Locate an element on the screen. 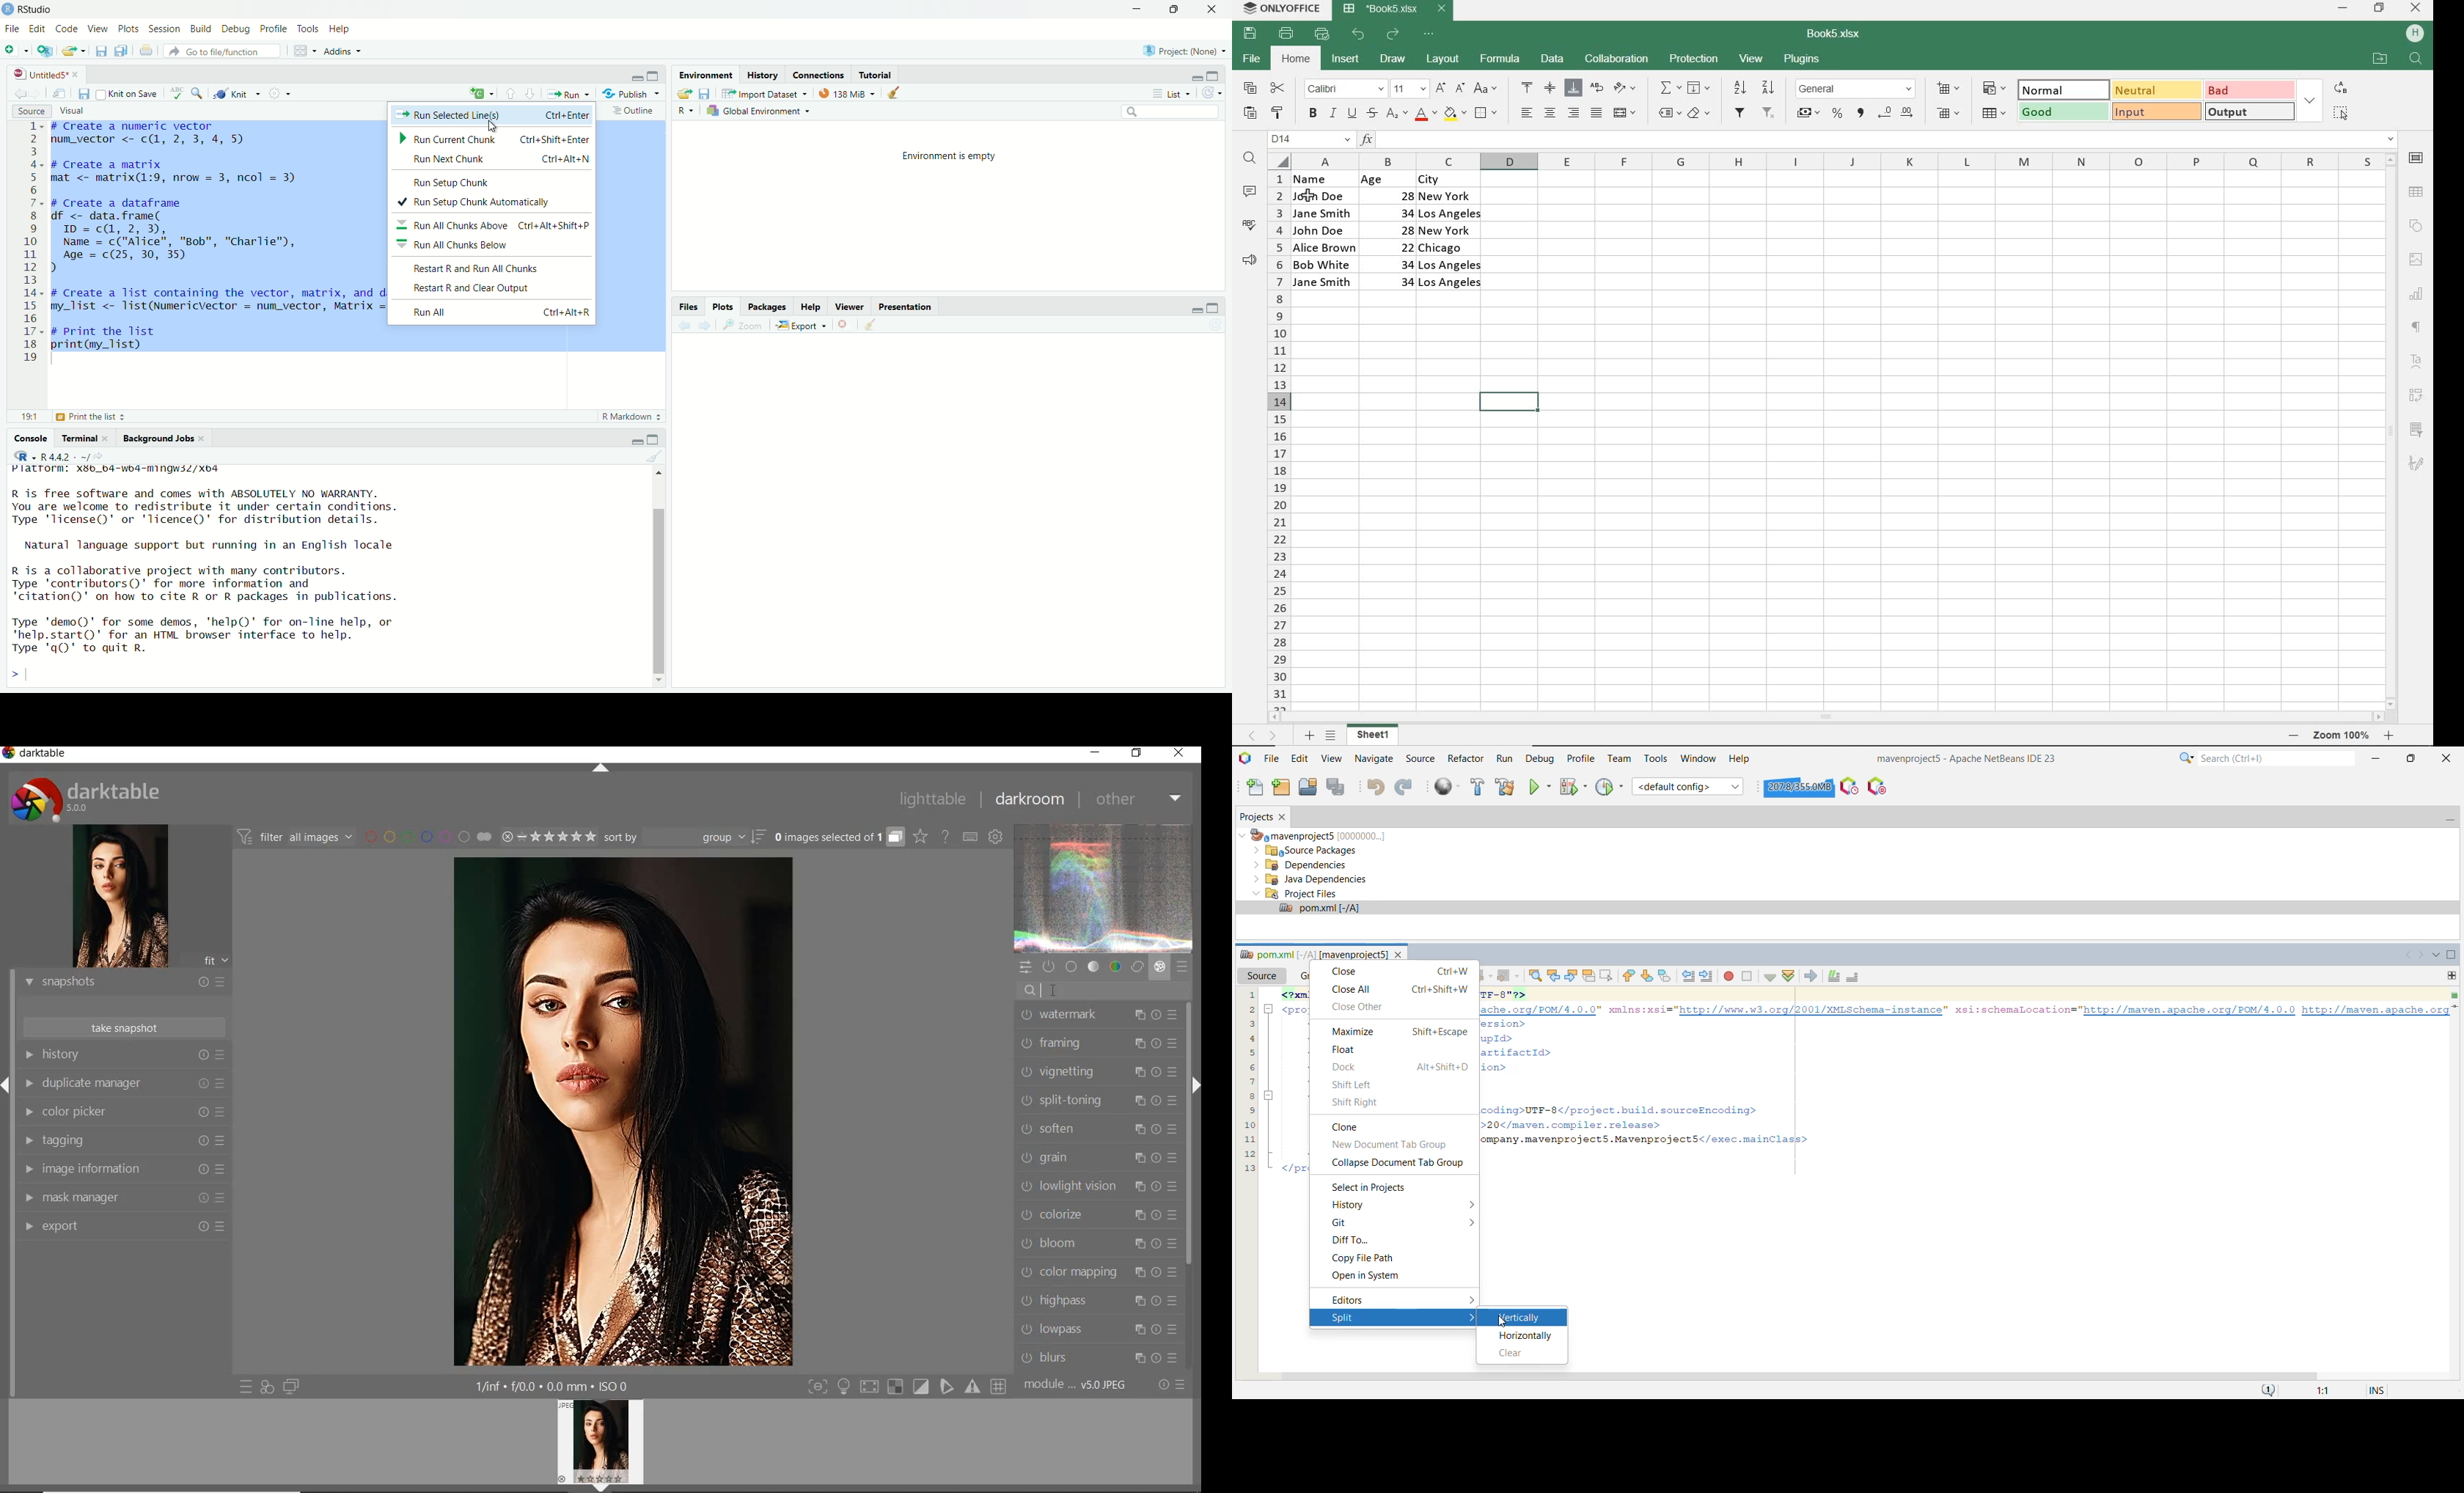  ALIGN LEFT is located at coordinates (1525, 114).